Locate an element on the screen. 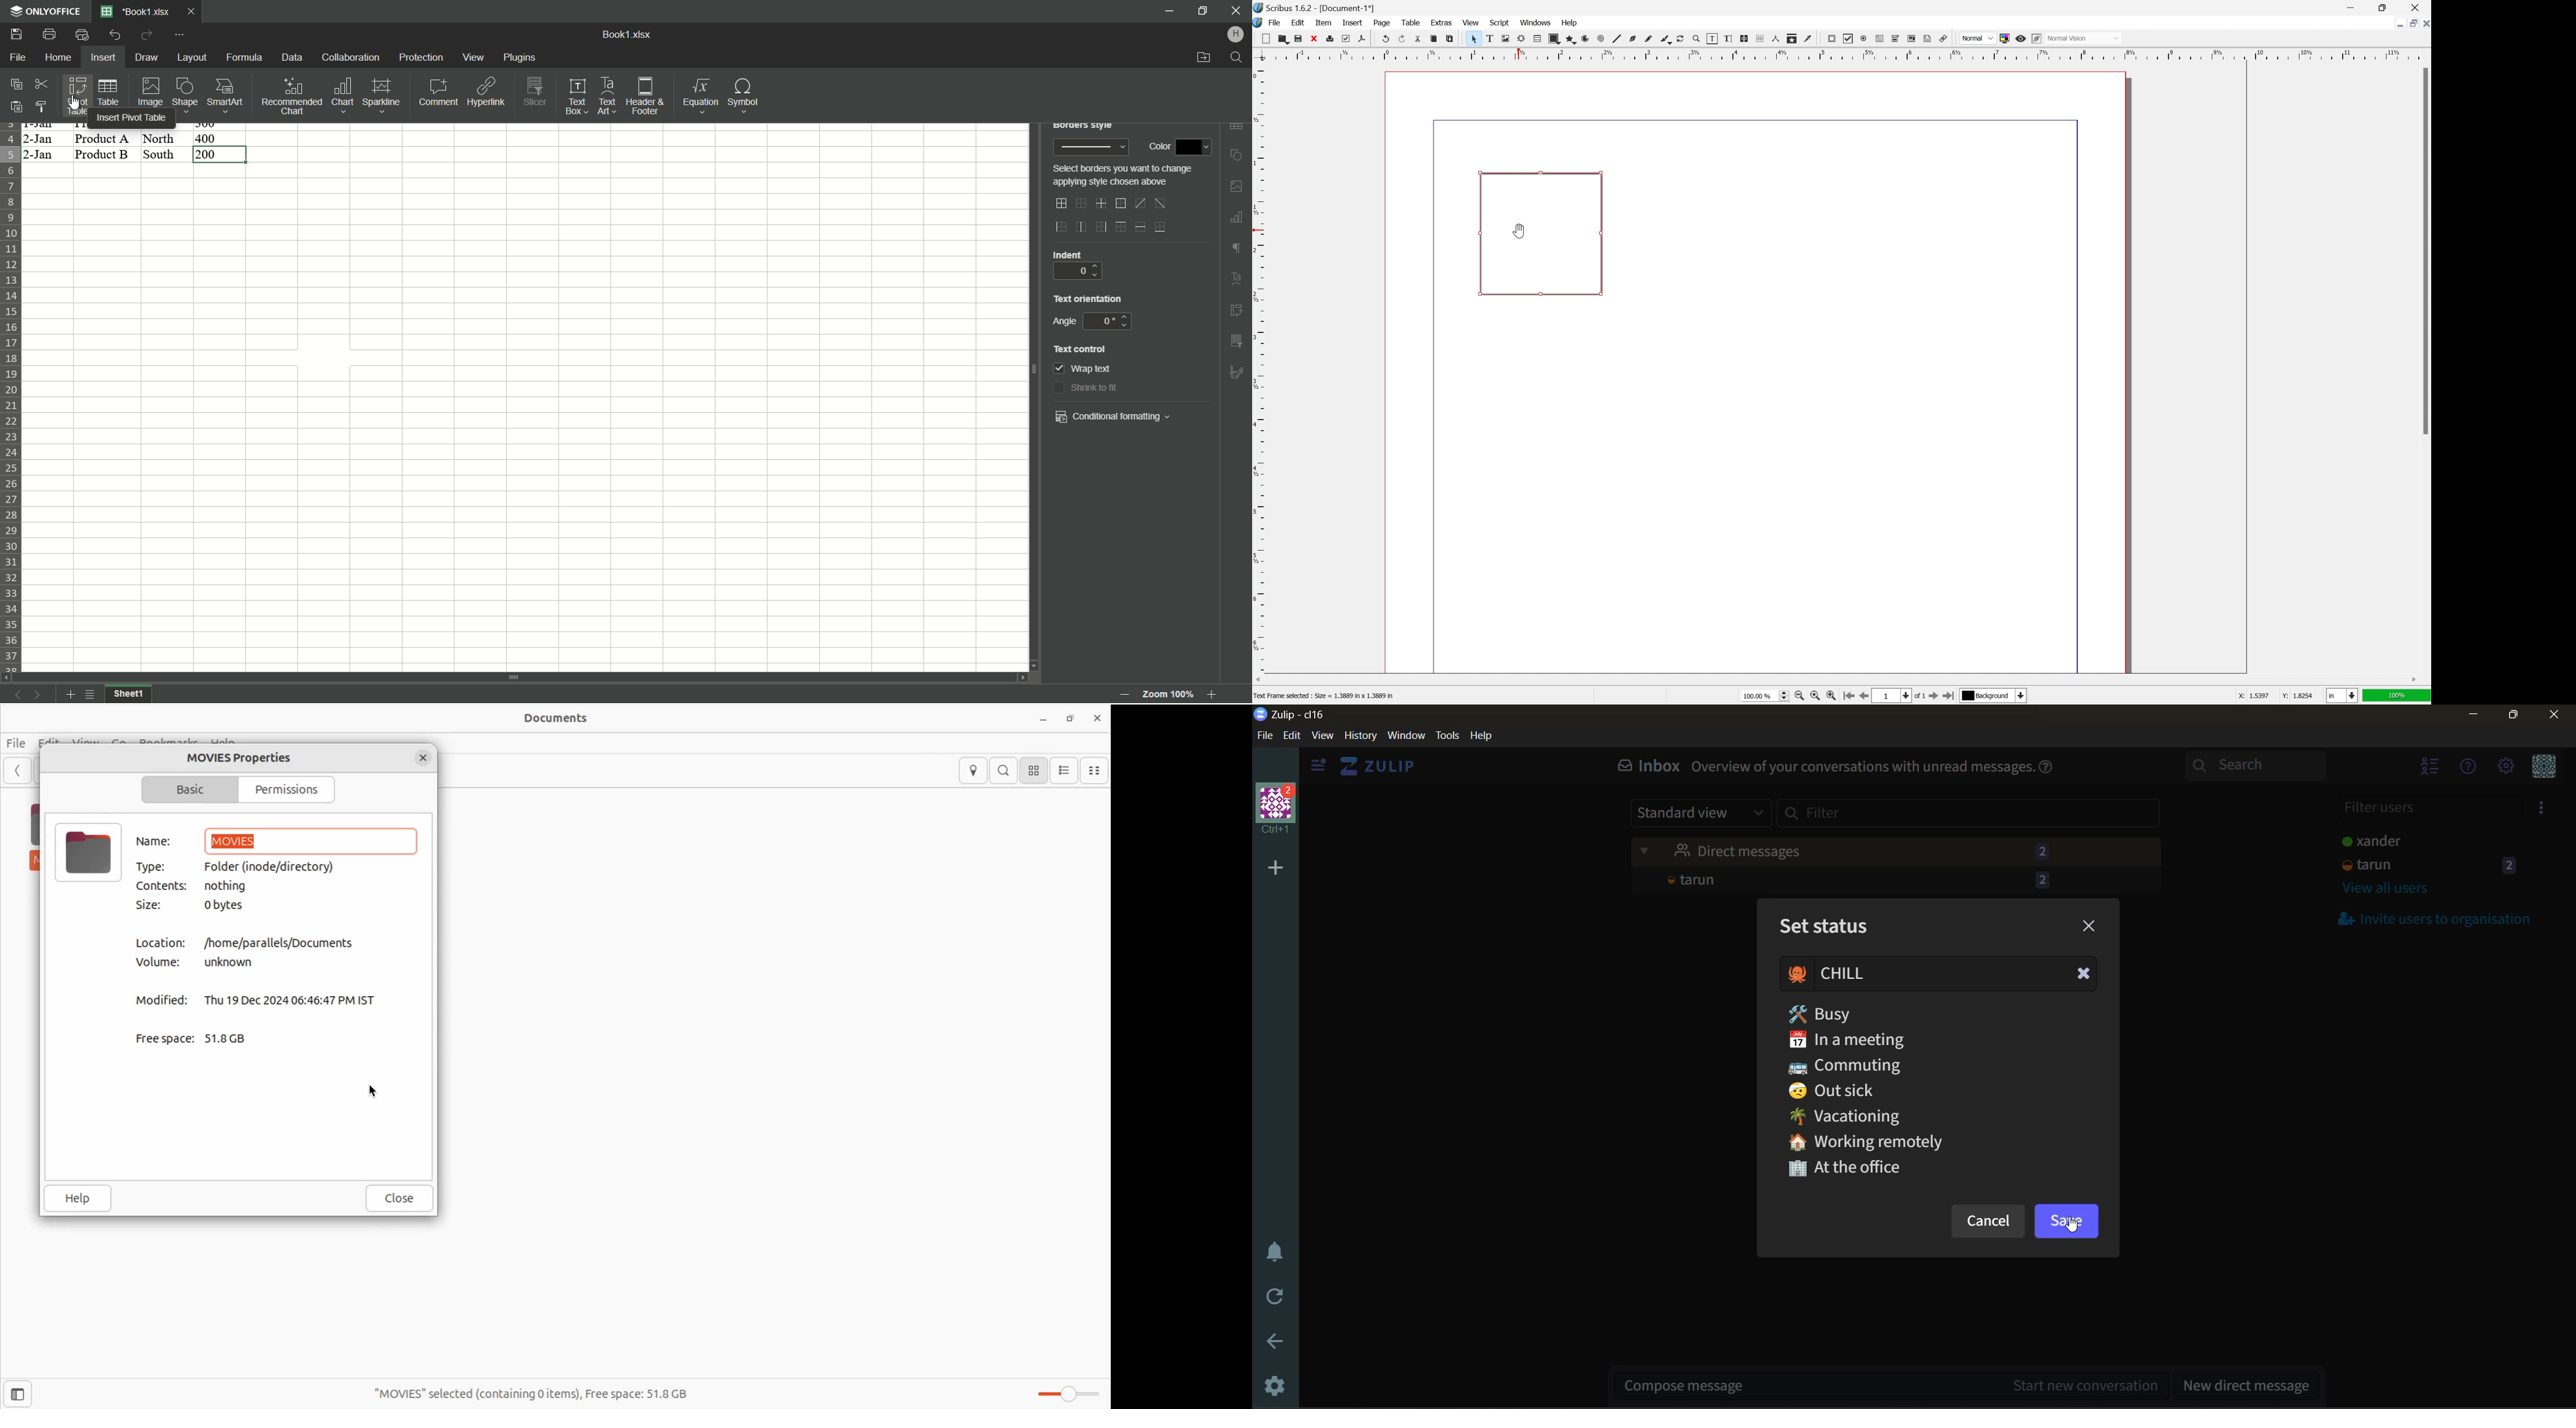 This screenshot has width=2576, height=1428. reload is located at coordinates (1274, 1297).